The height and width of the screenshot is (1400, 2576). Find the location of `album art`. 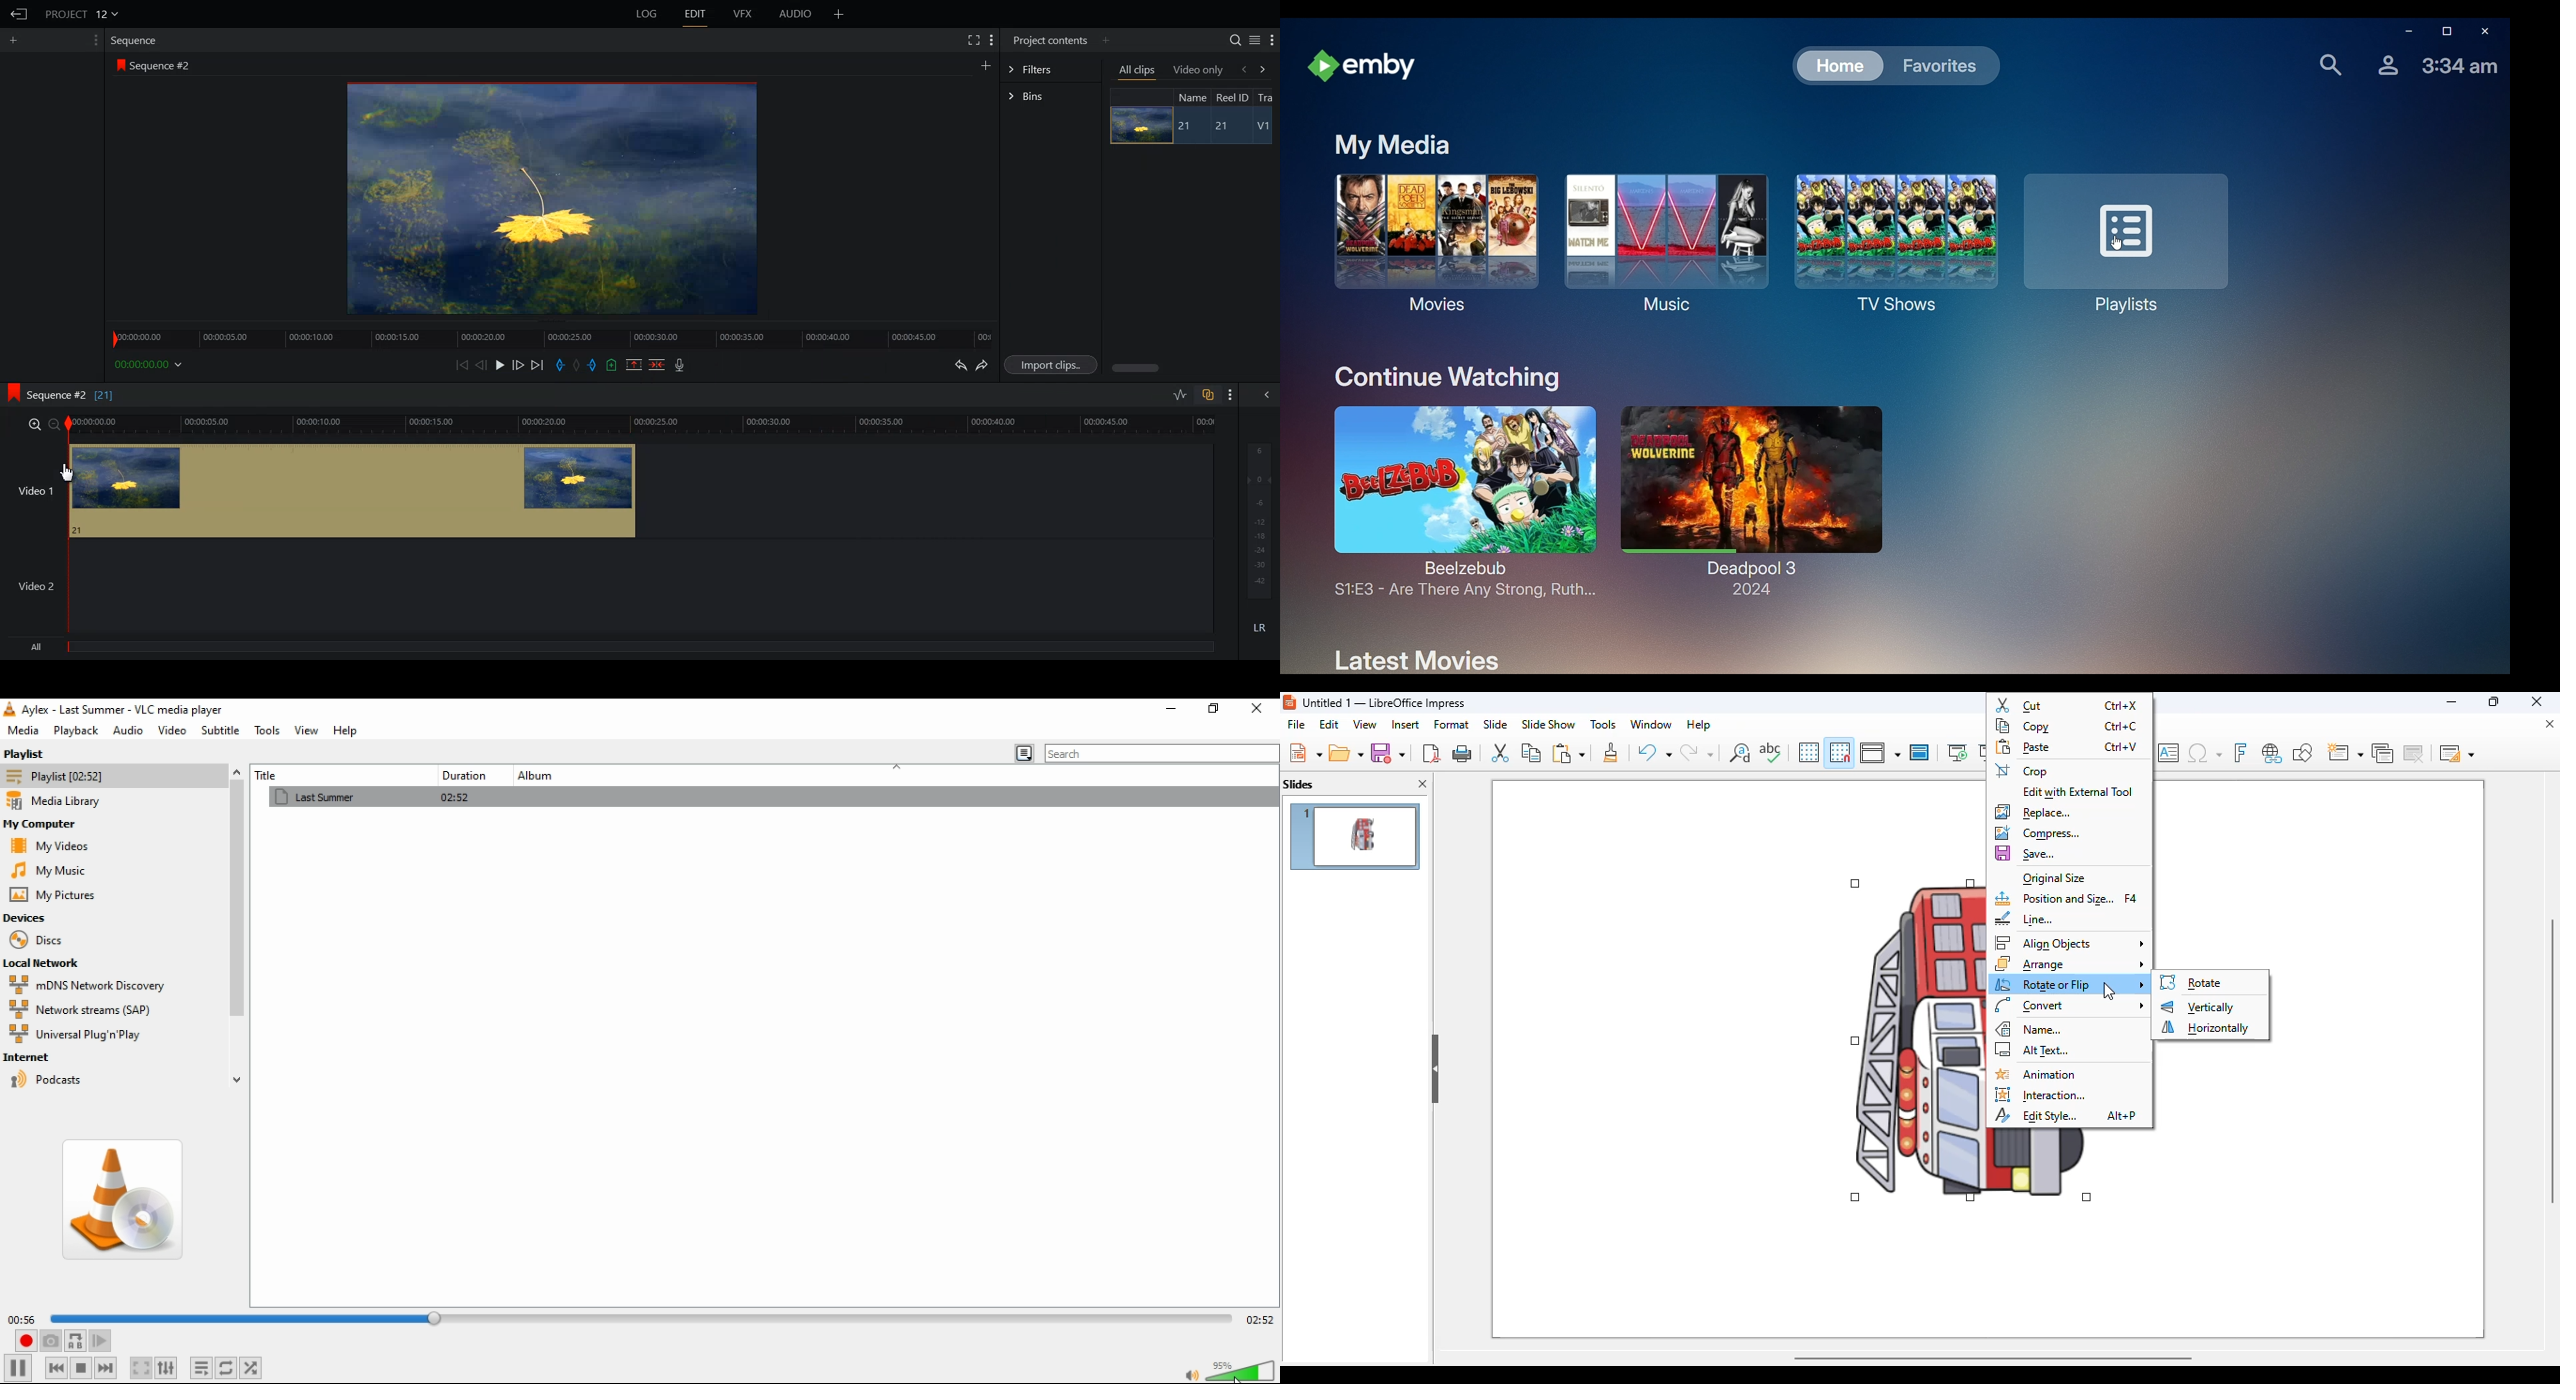

album art is located at coordinates (125, 1205).